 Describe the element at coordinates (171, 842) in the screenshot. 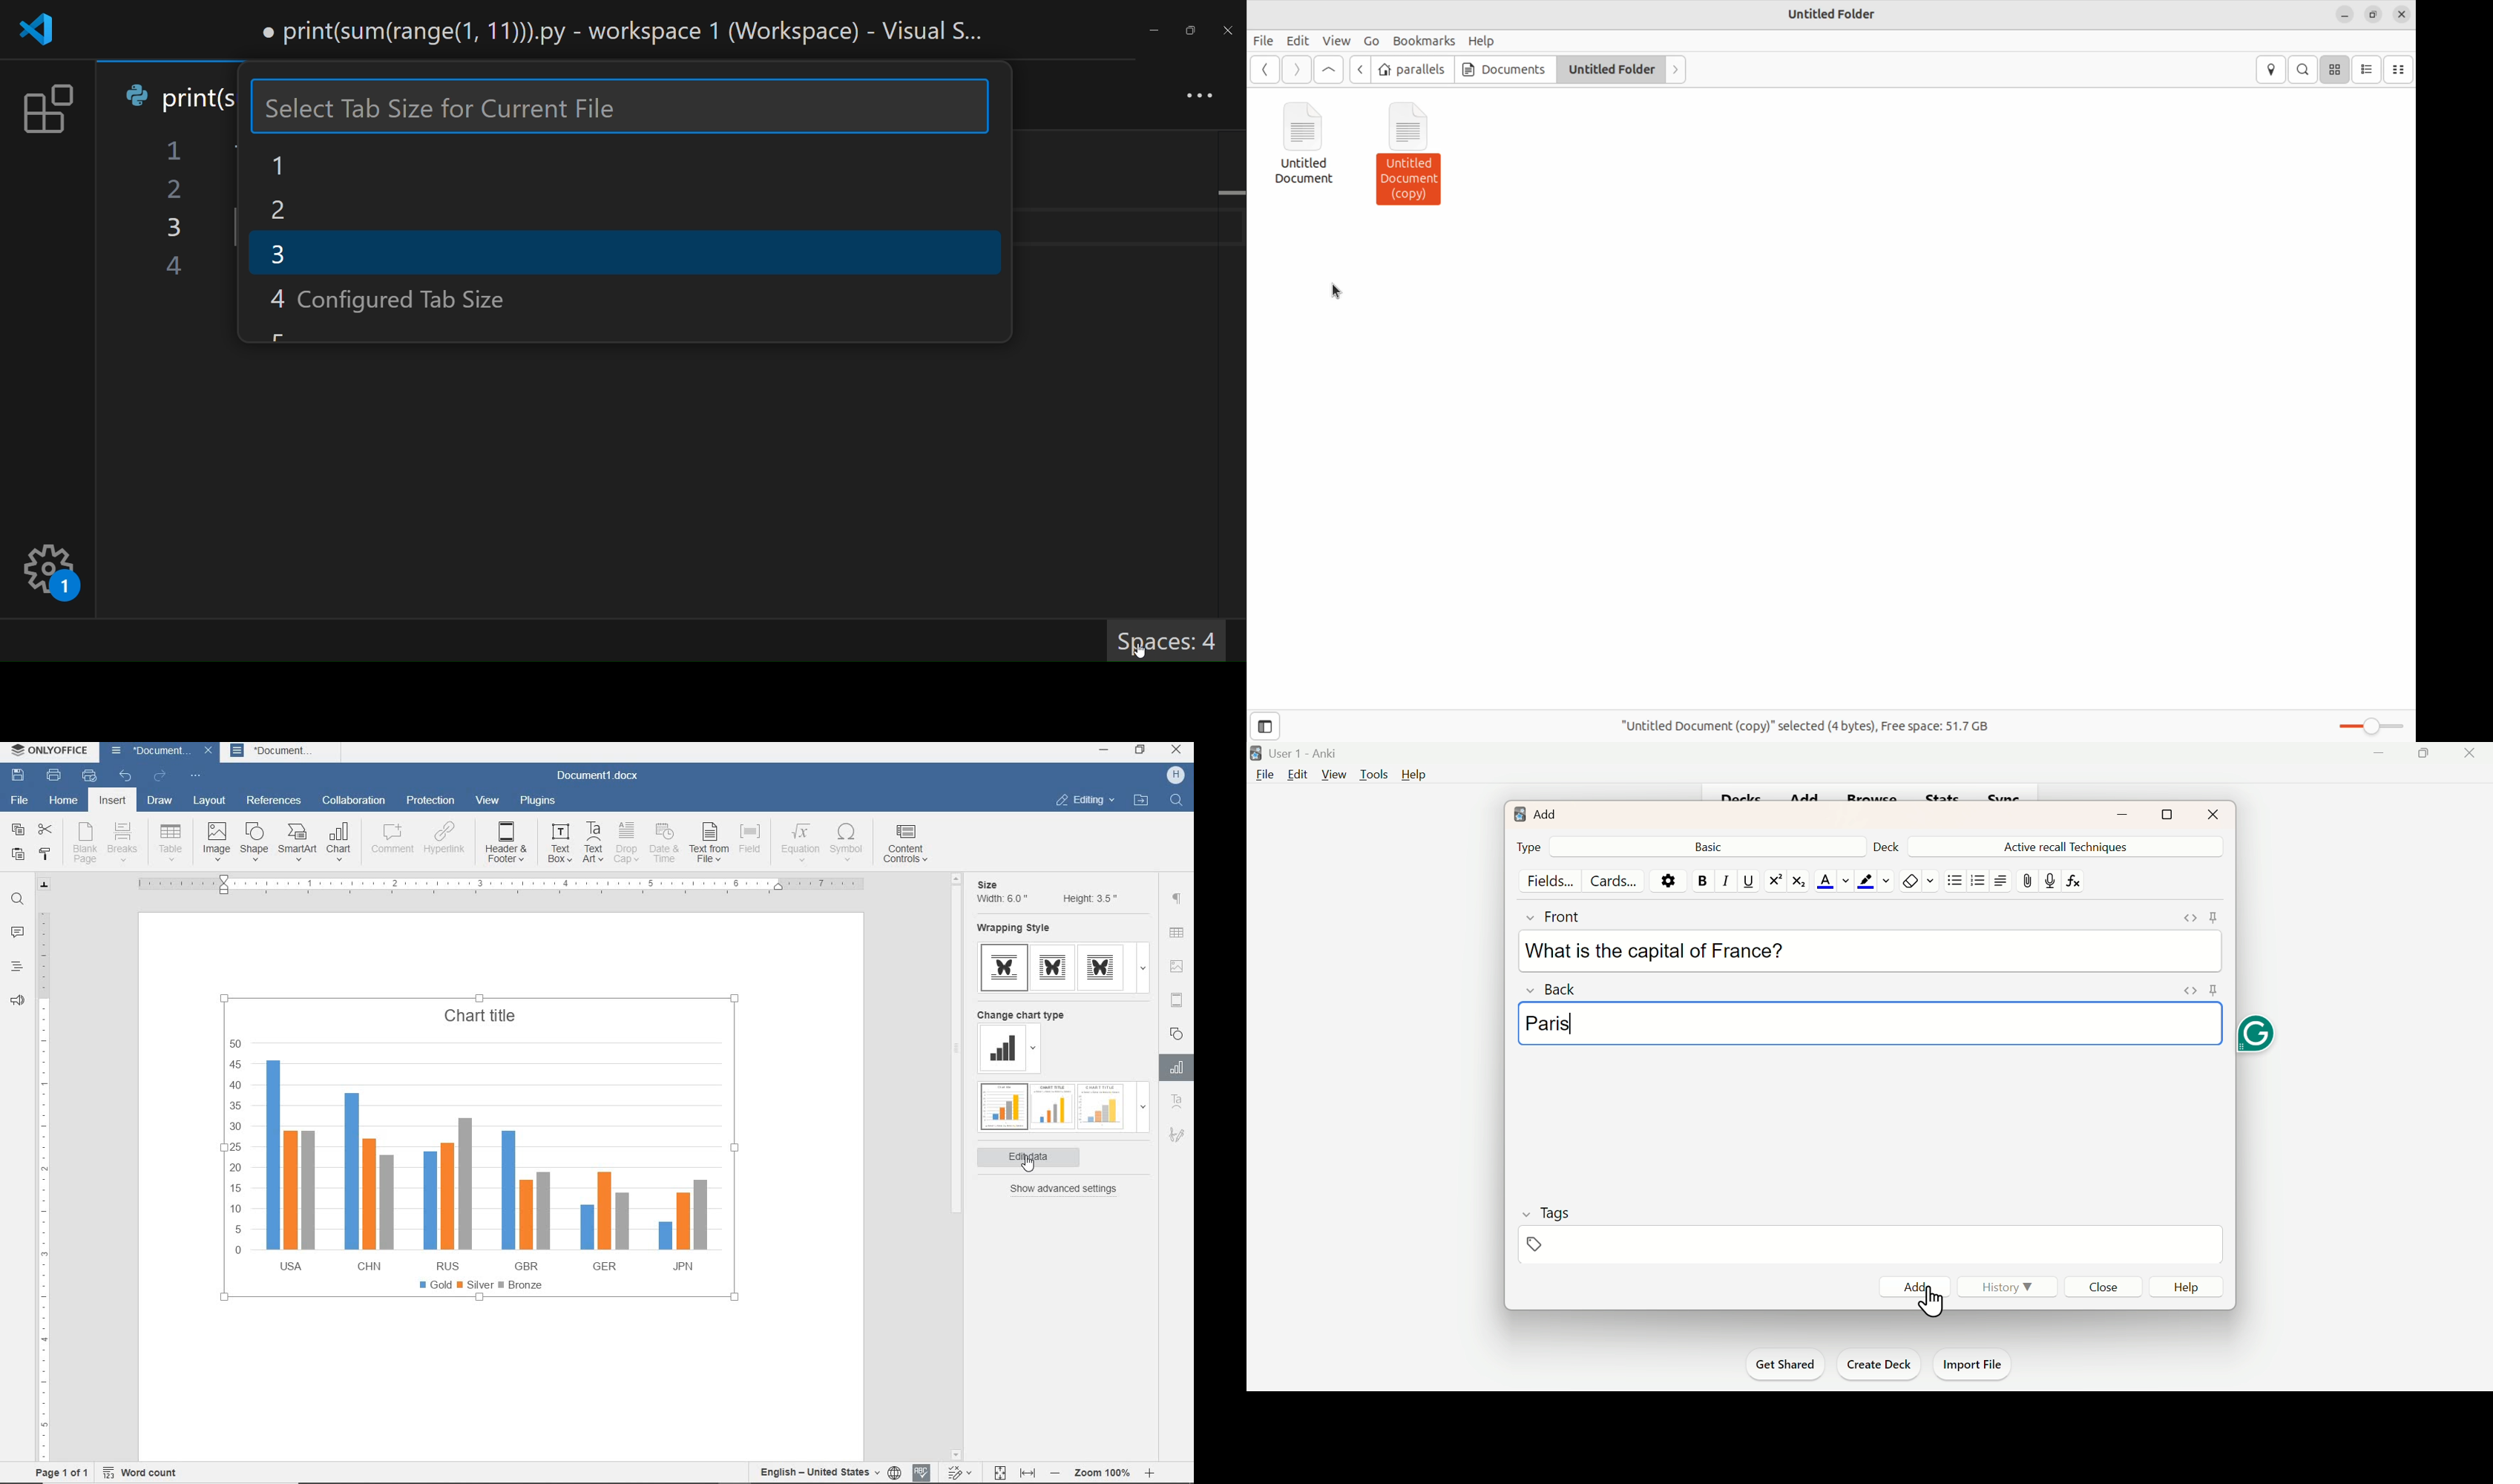

I see `table` at that location.